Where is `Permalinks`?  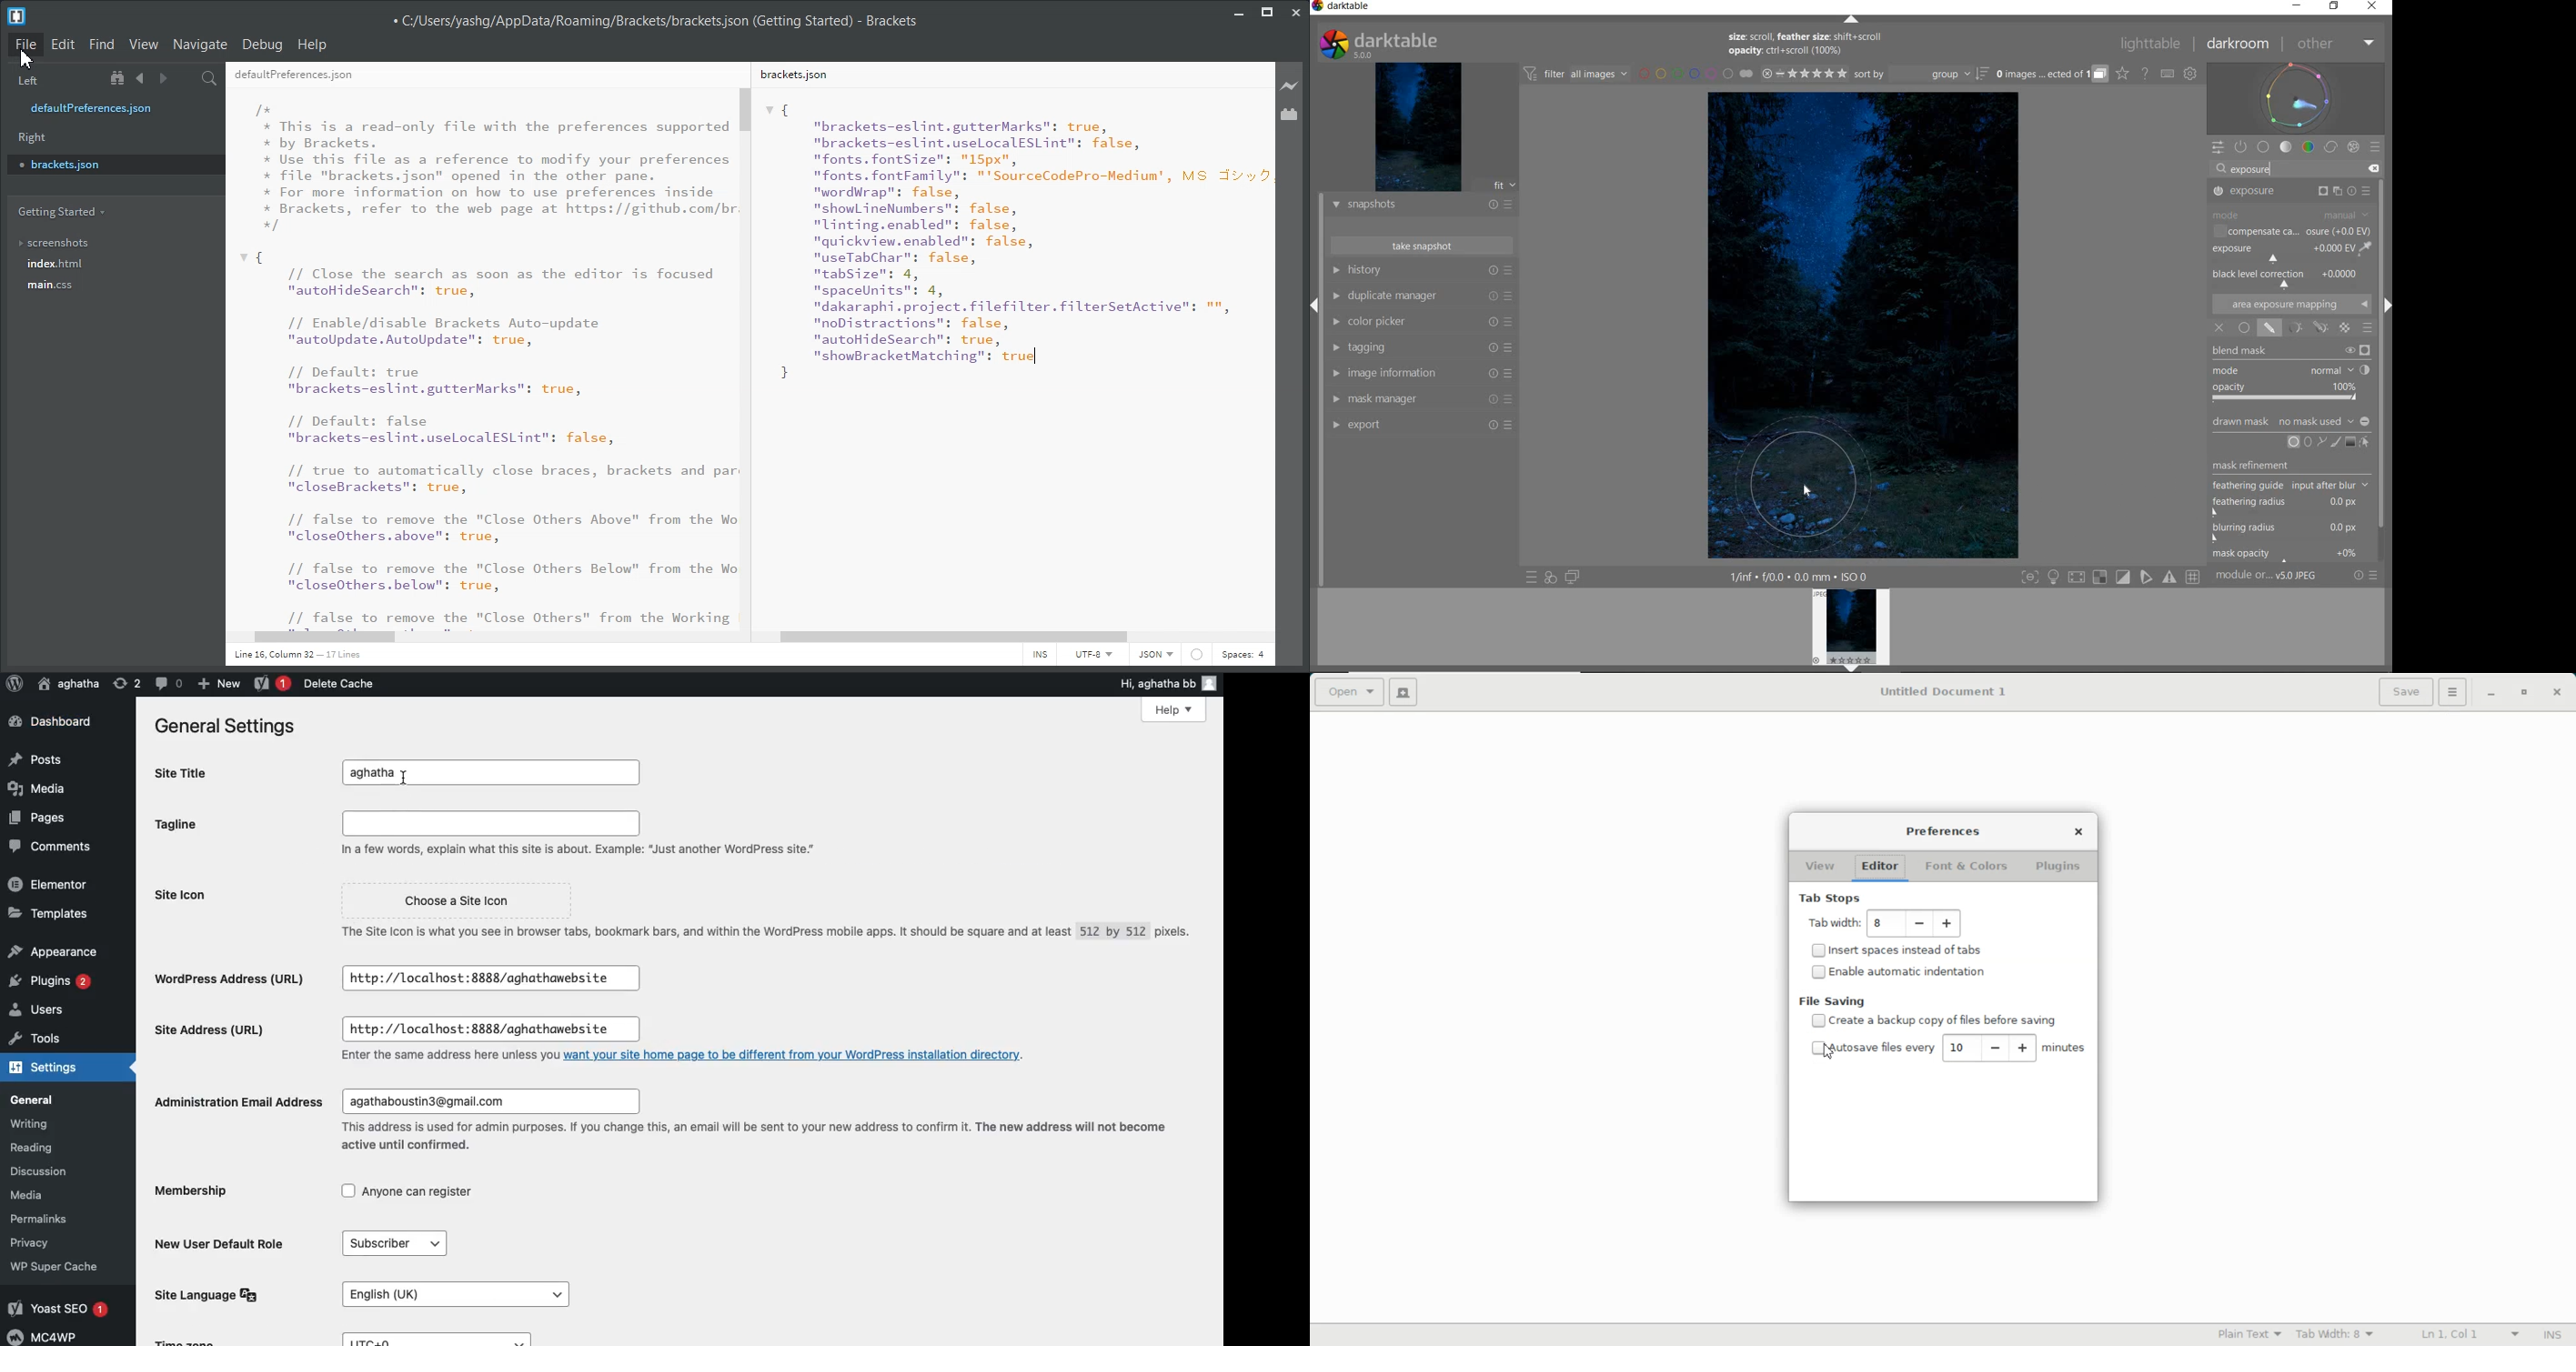 Permalinks is located at coordinates (42, 1217).